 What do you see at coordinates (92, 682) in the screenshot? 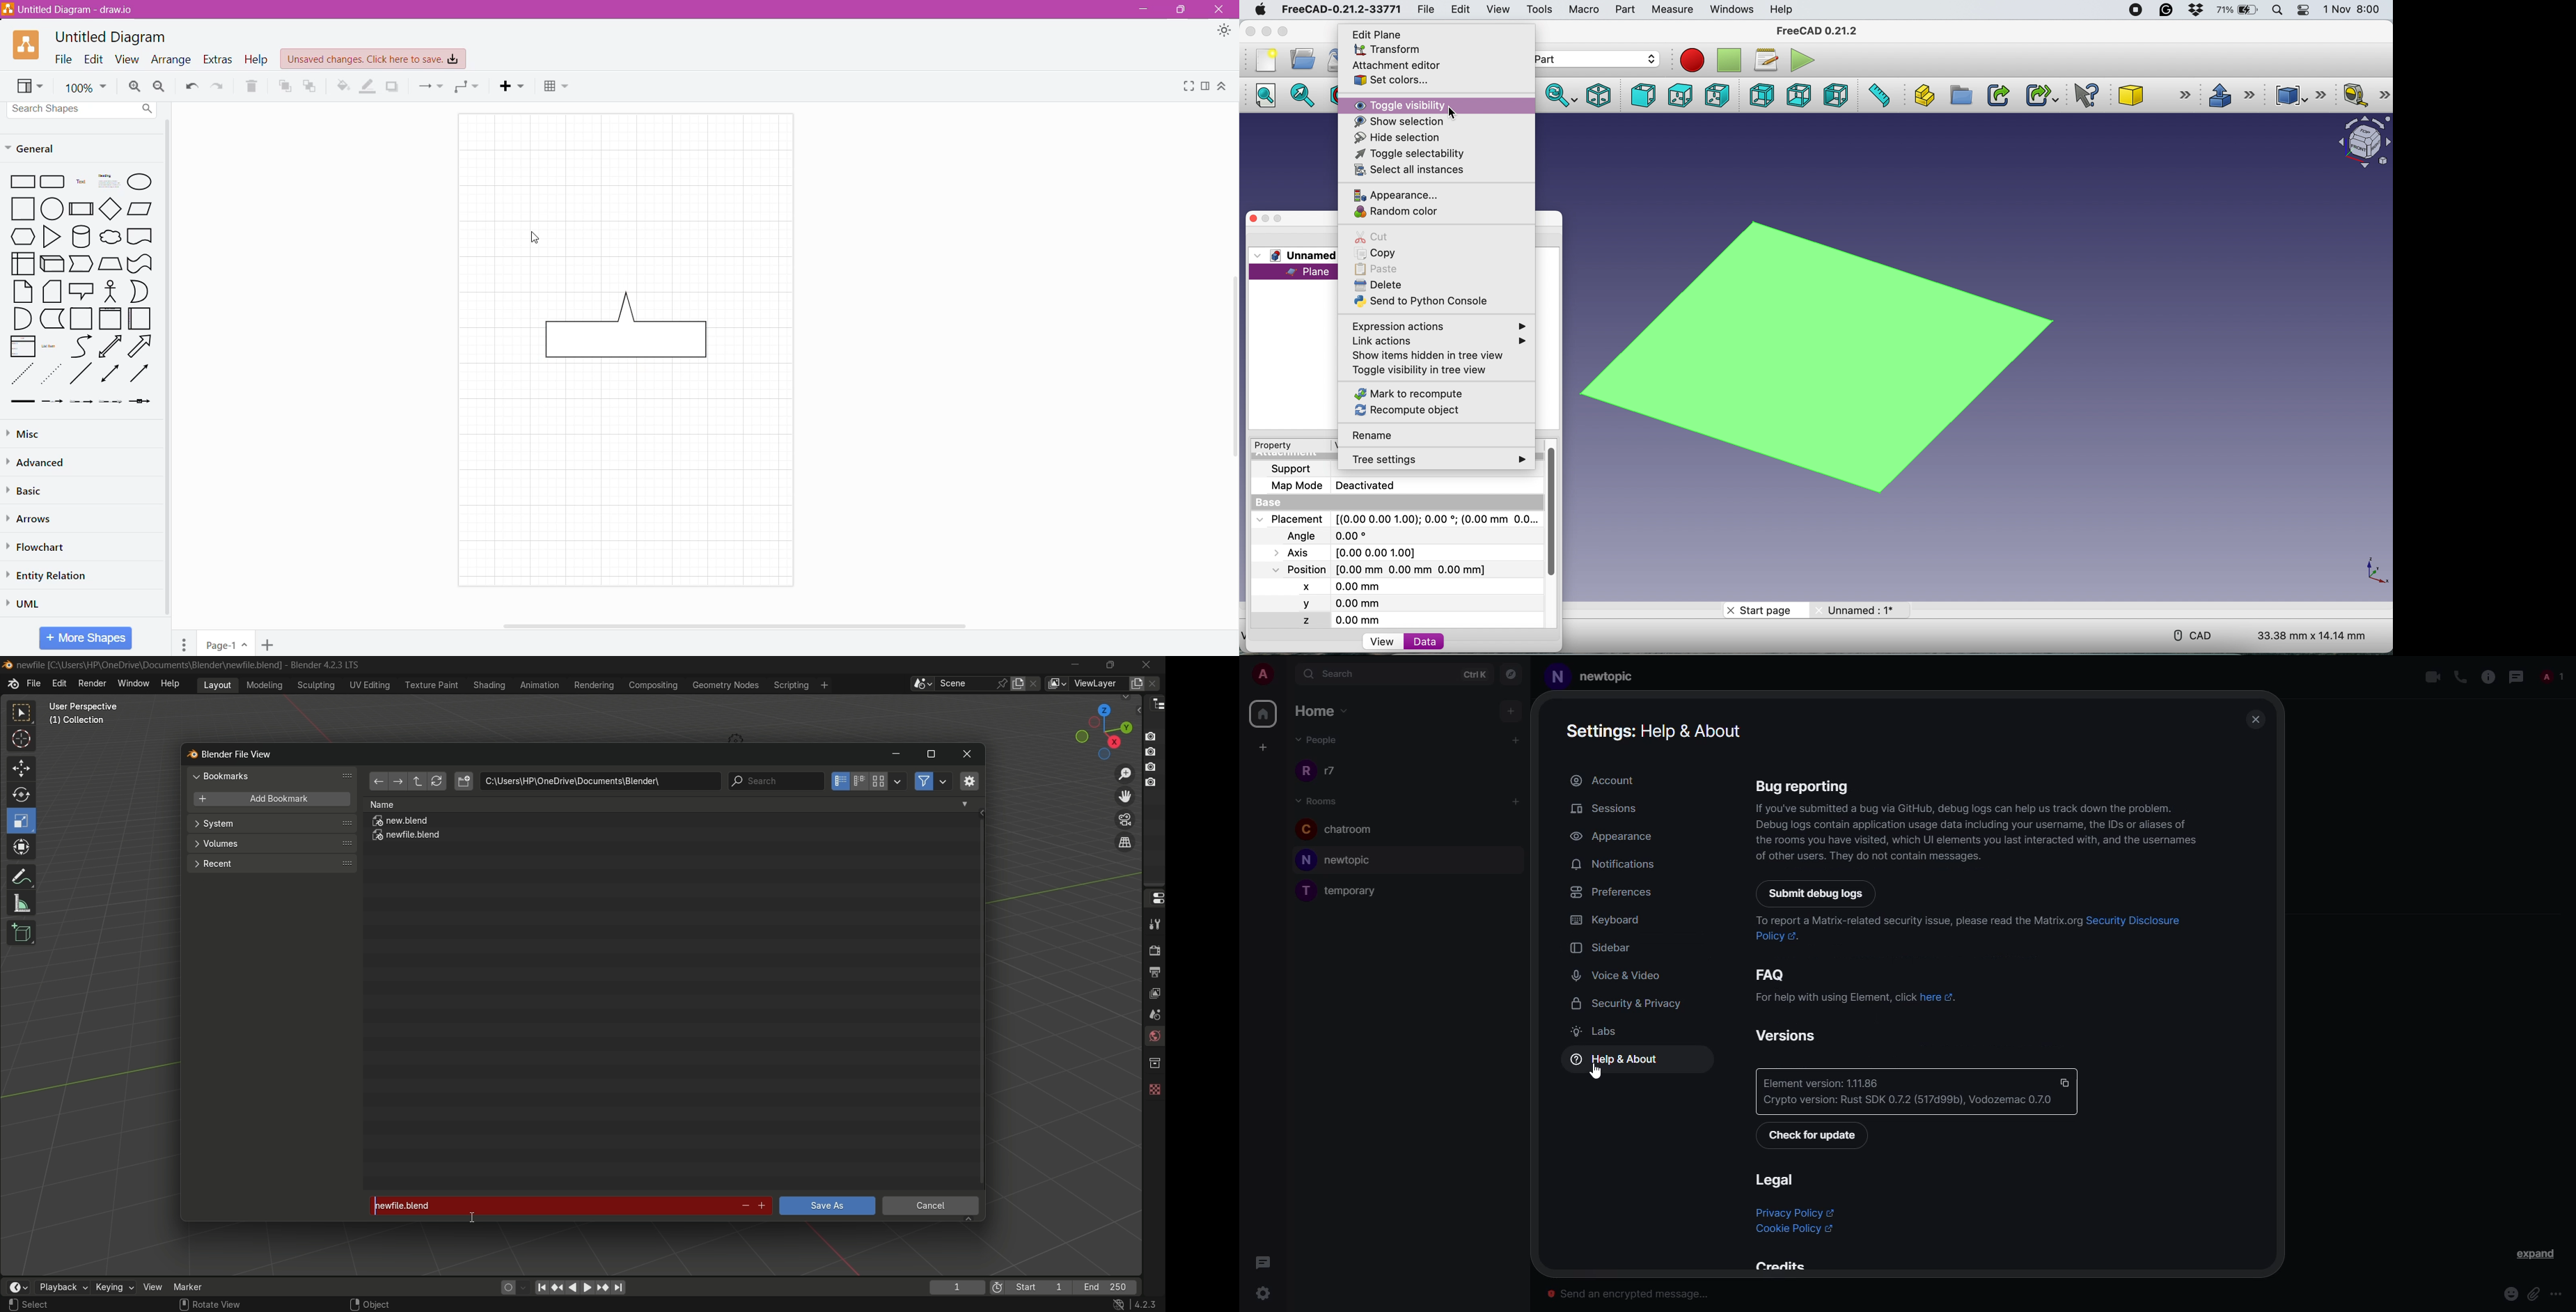
I see `render menu` at bounding box center [92, 682].